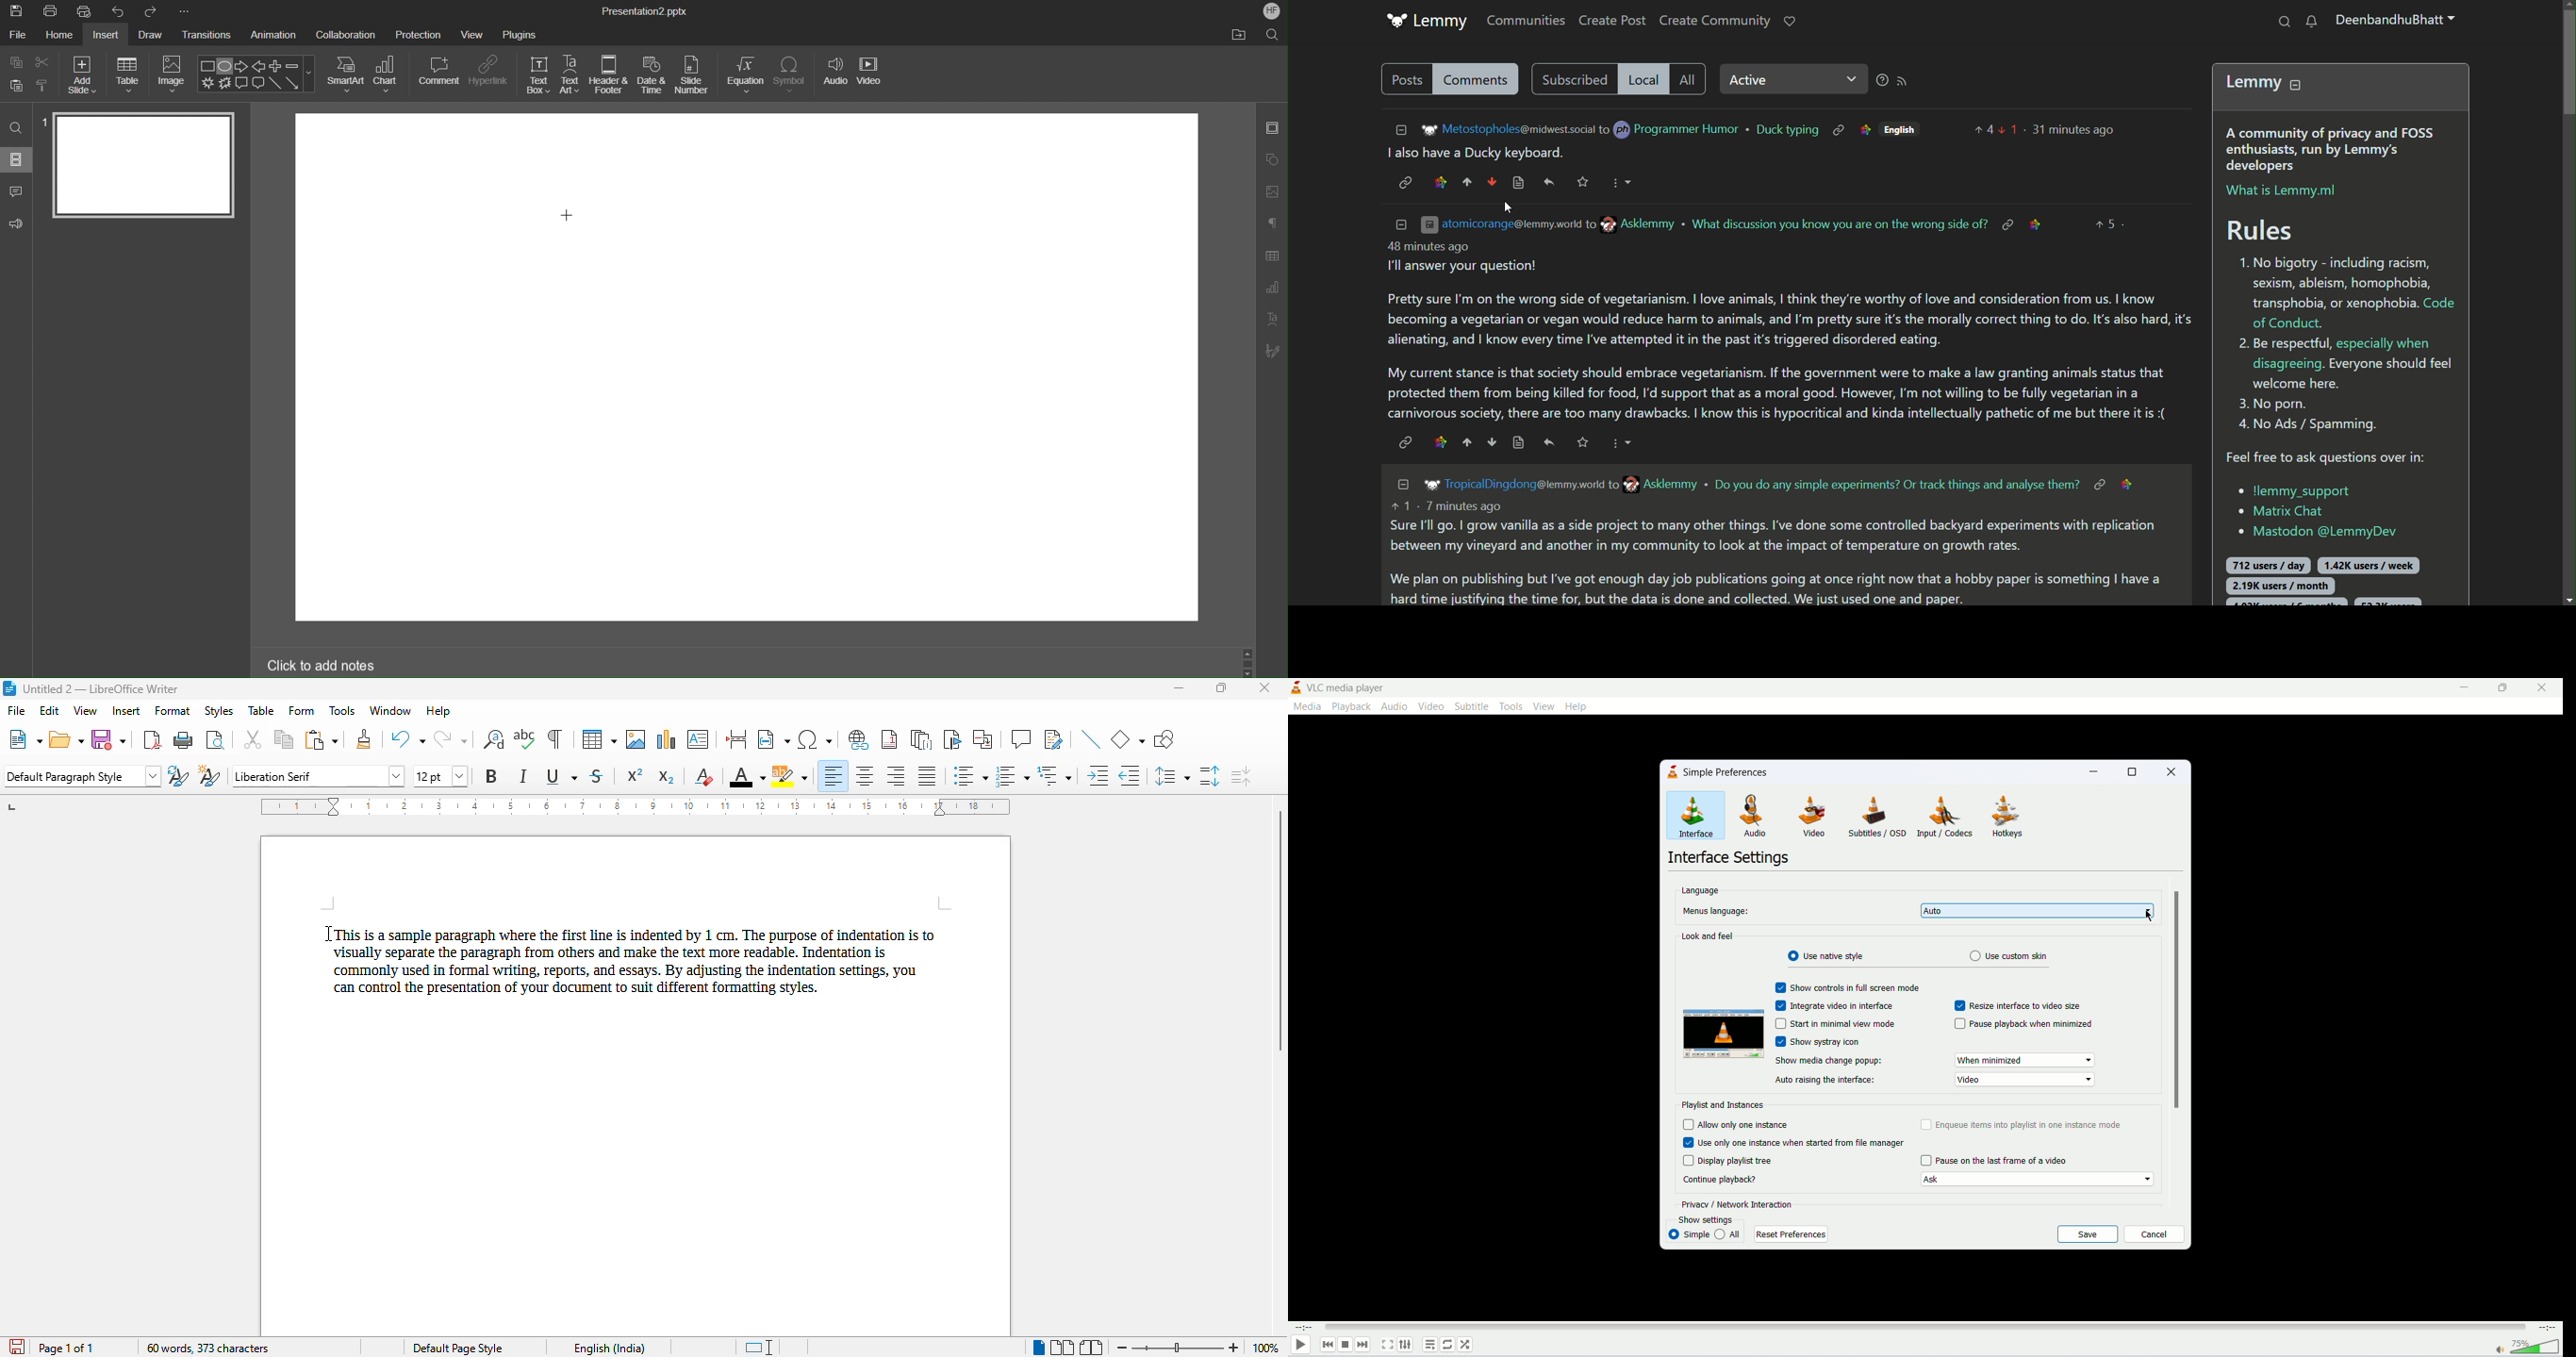 This screenshot has height=1372, width=2576. I want to click on Lemmy Rules, so click(2344, 266).